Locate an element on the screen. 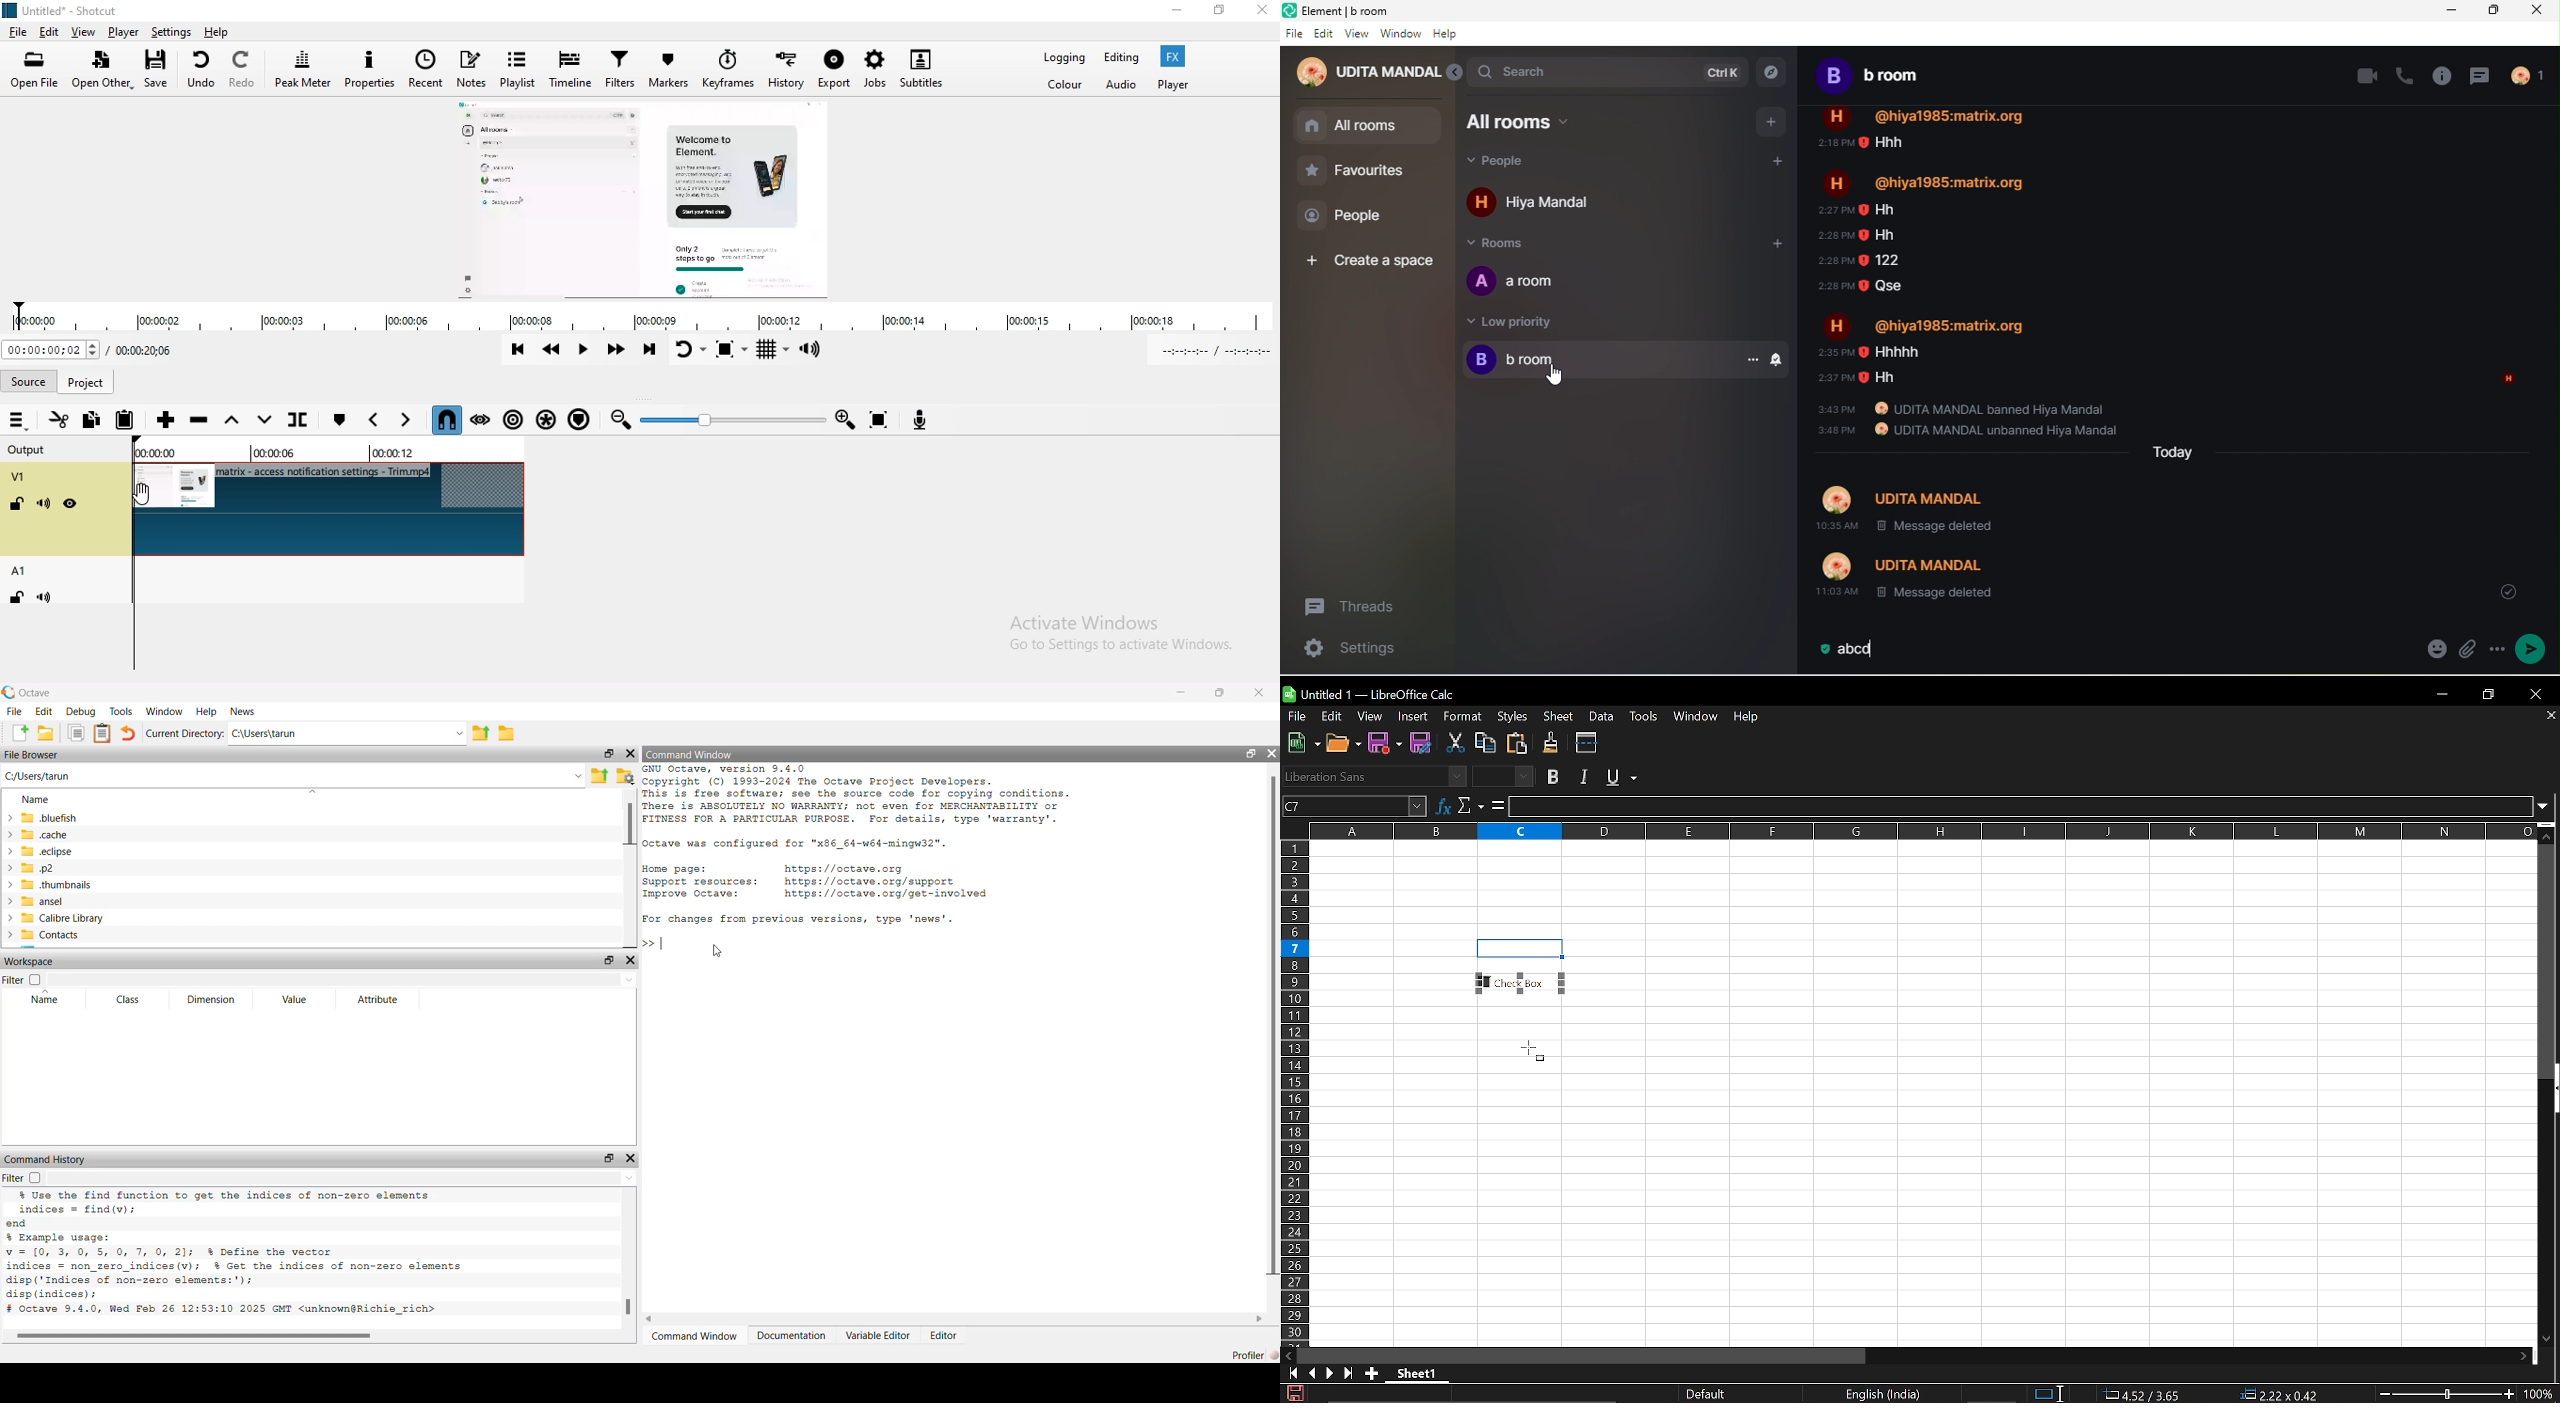 This screenshot has width=2576, height=1428. Workspace is located at coordinates (29, 960).